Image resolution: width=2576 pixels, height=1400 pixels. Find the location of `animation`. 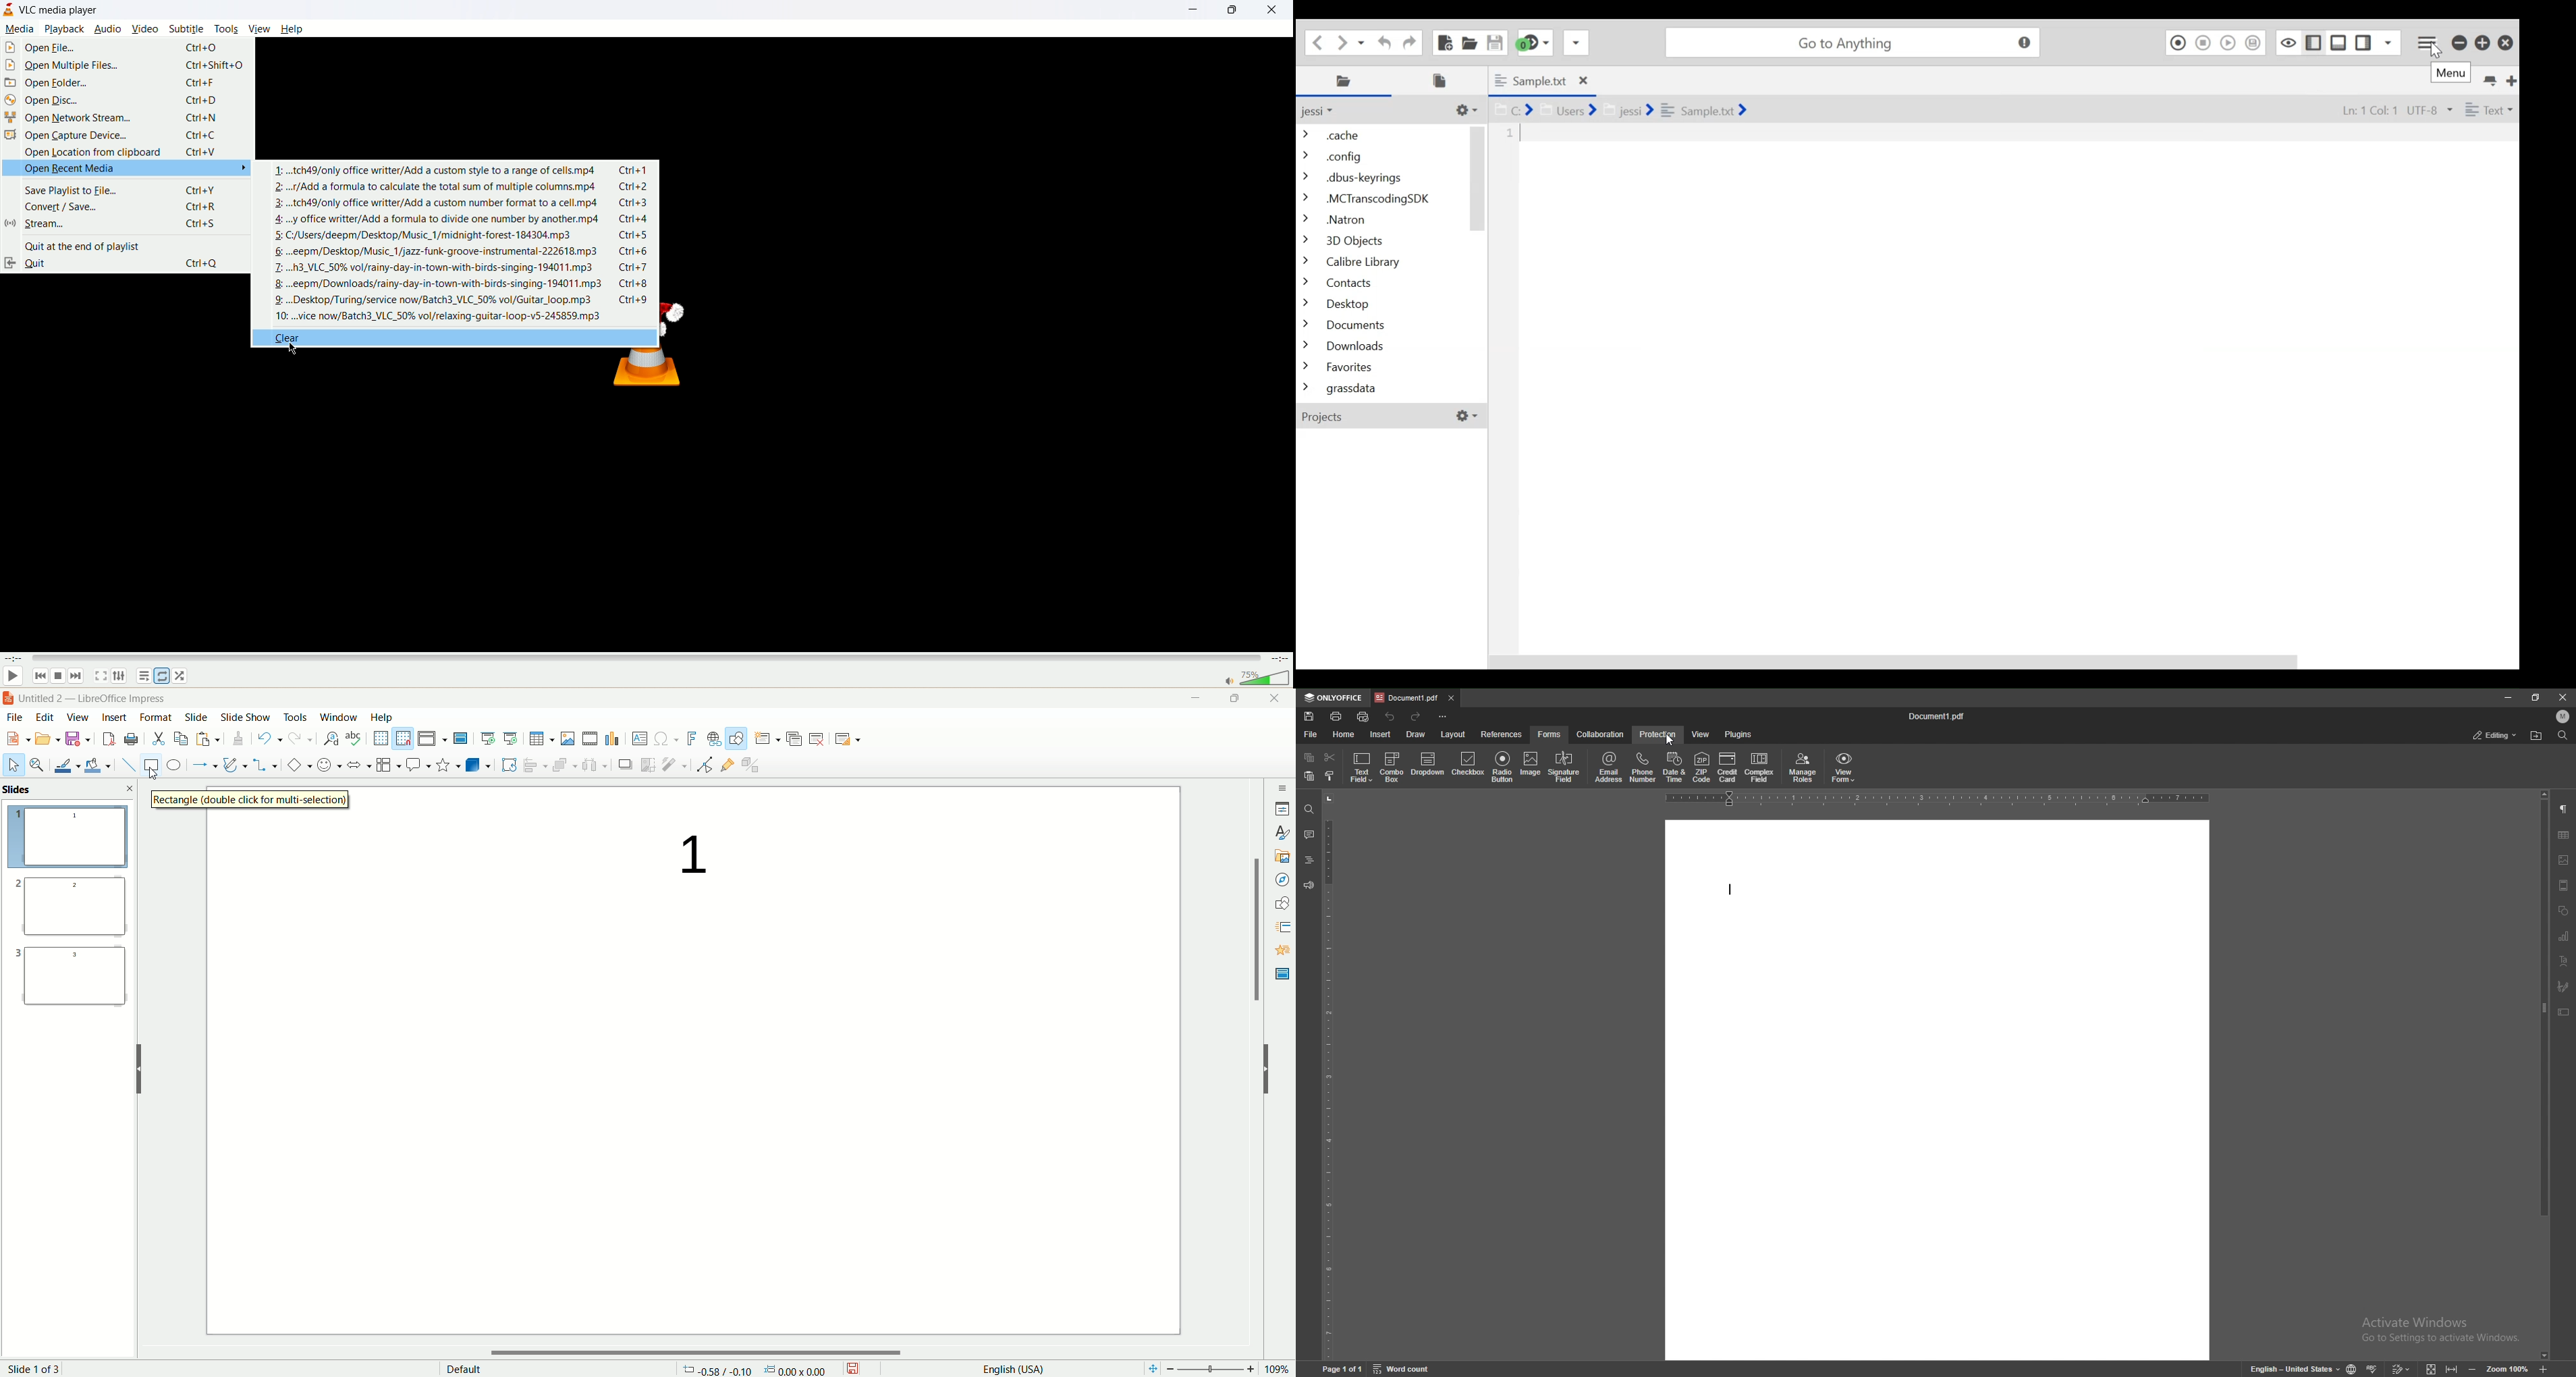

animation is located at coordinates (1281, 950).